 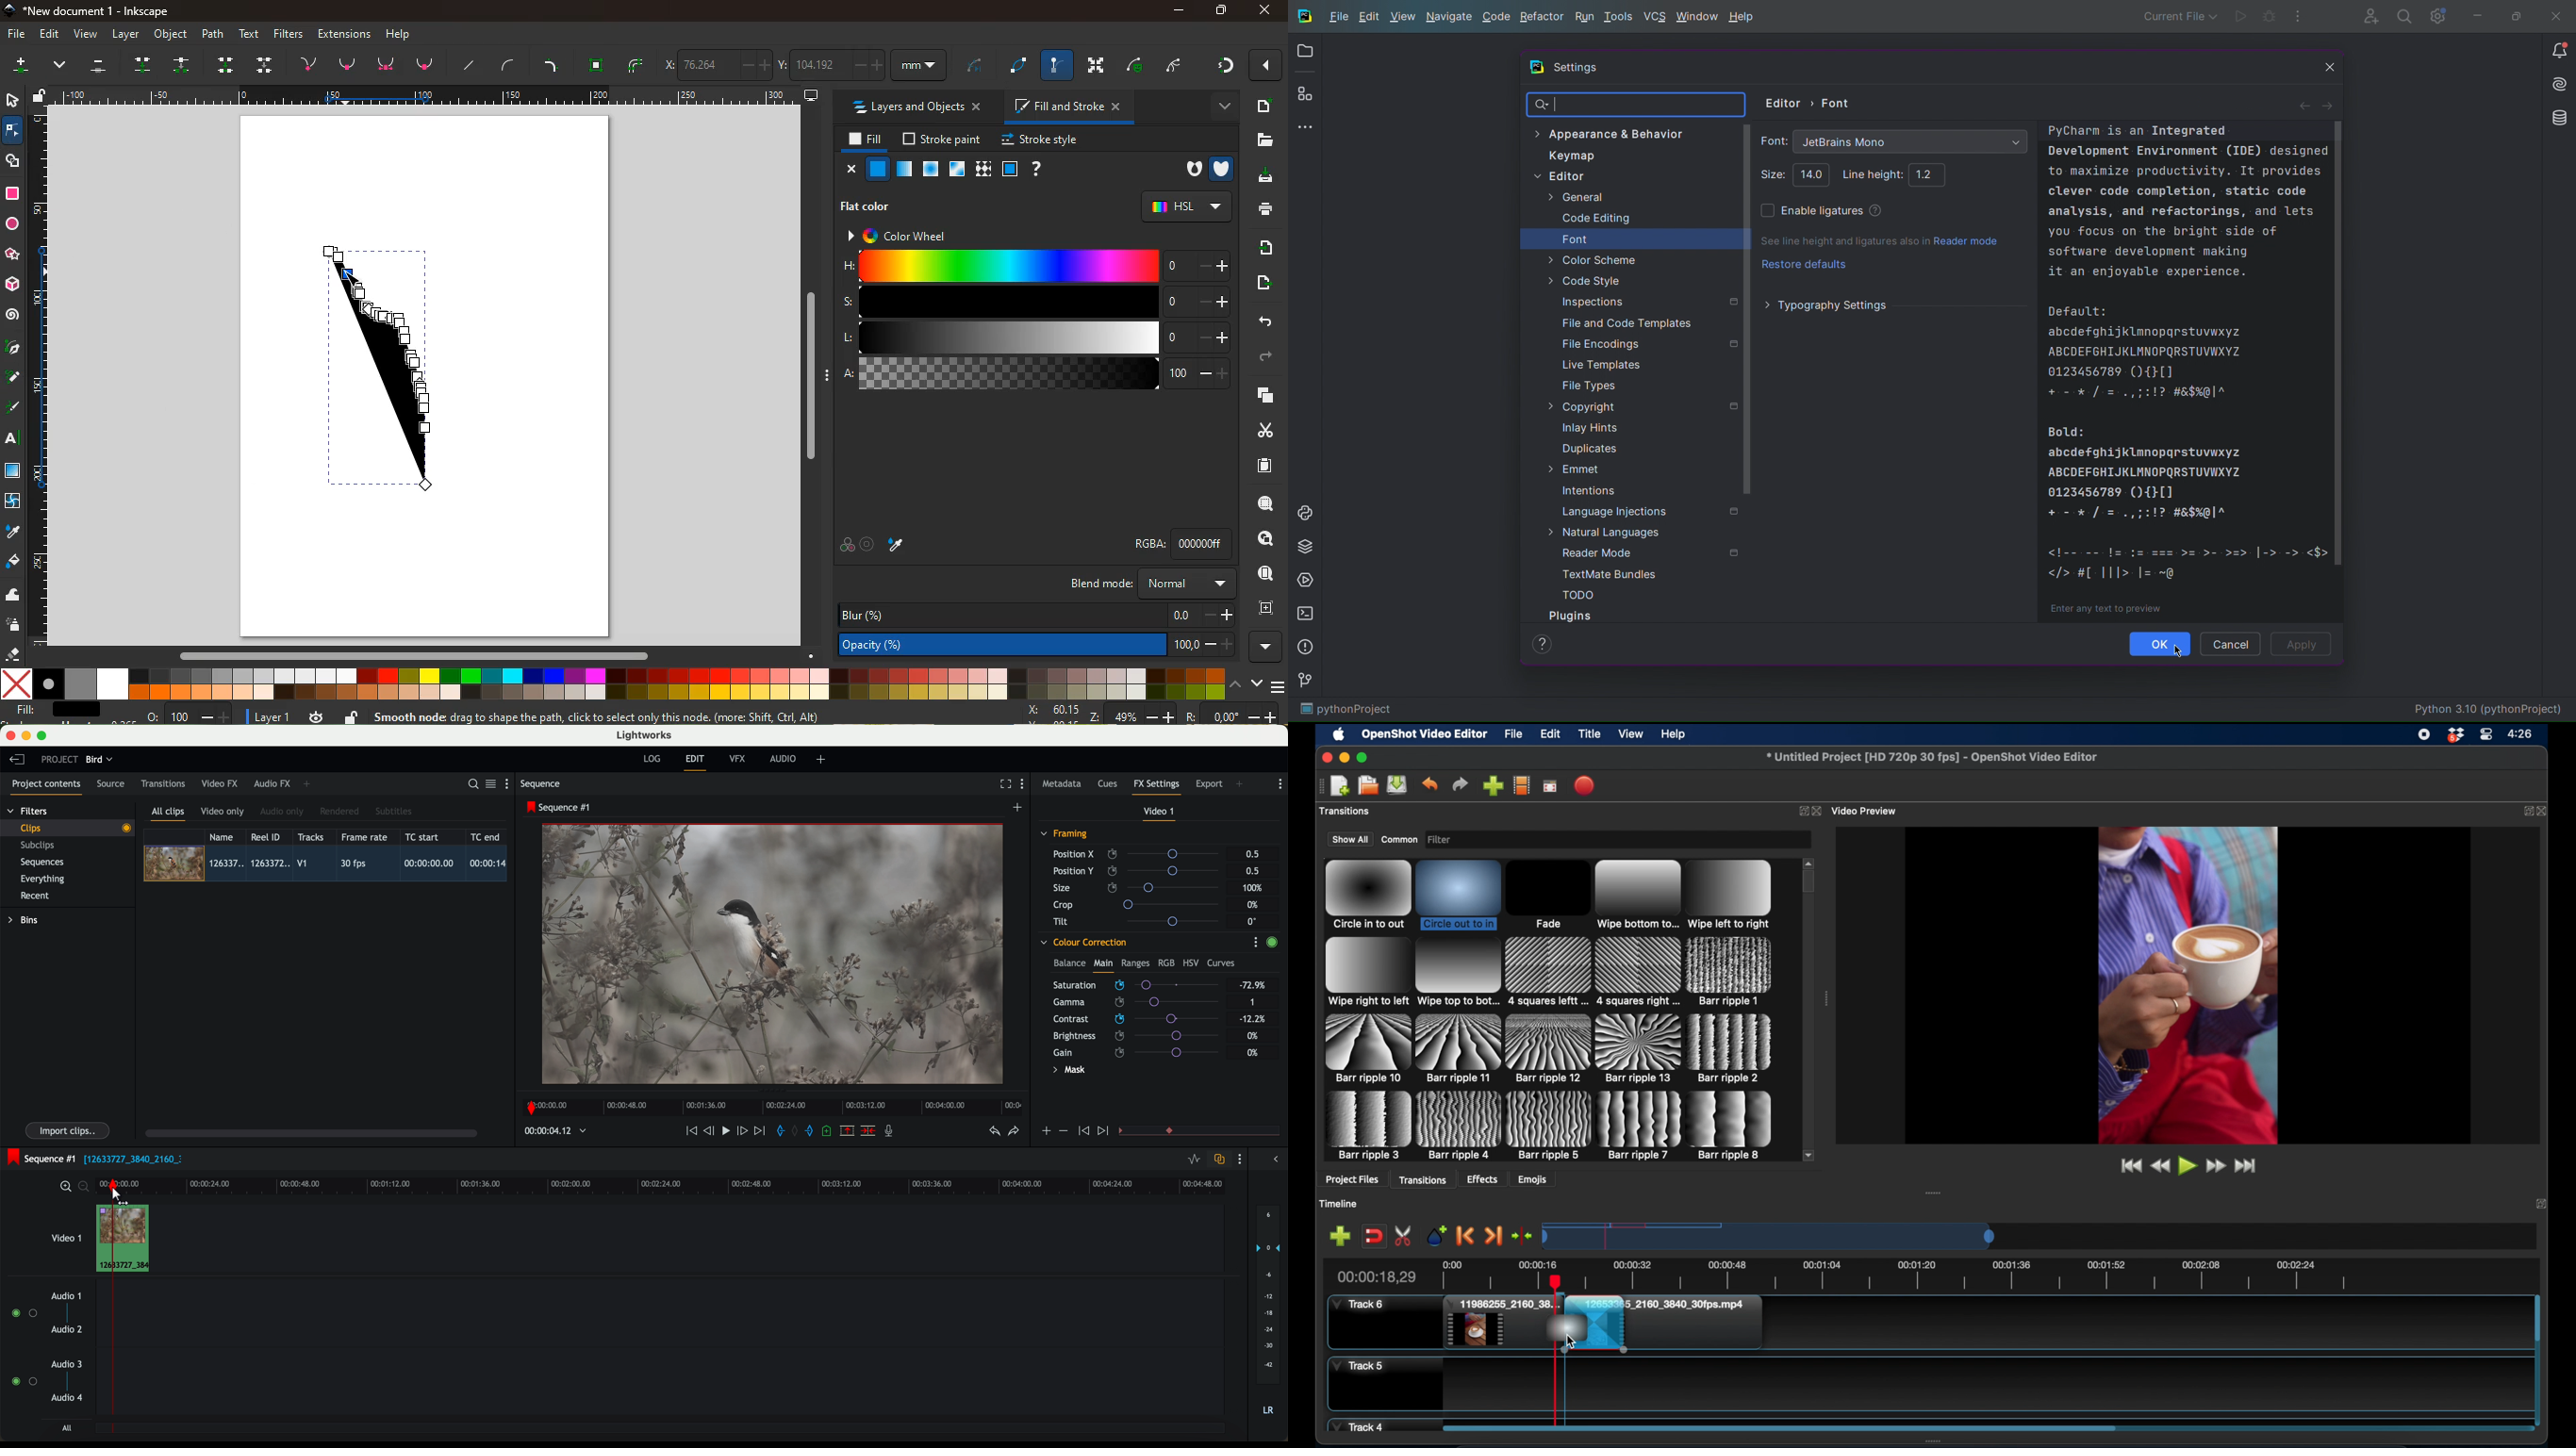 What do you see at coordinates (310, 1133) in the screenshot?
I see `scroll bar` at bounding box center [310, 1133].